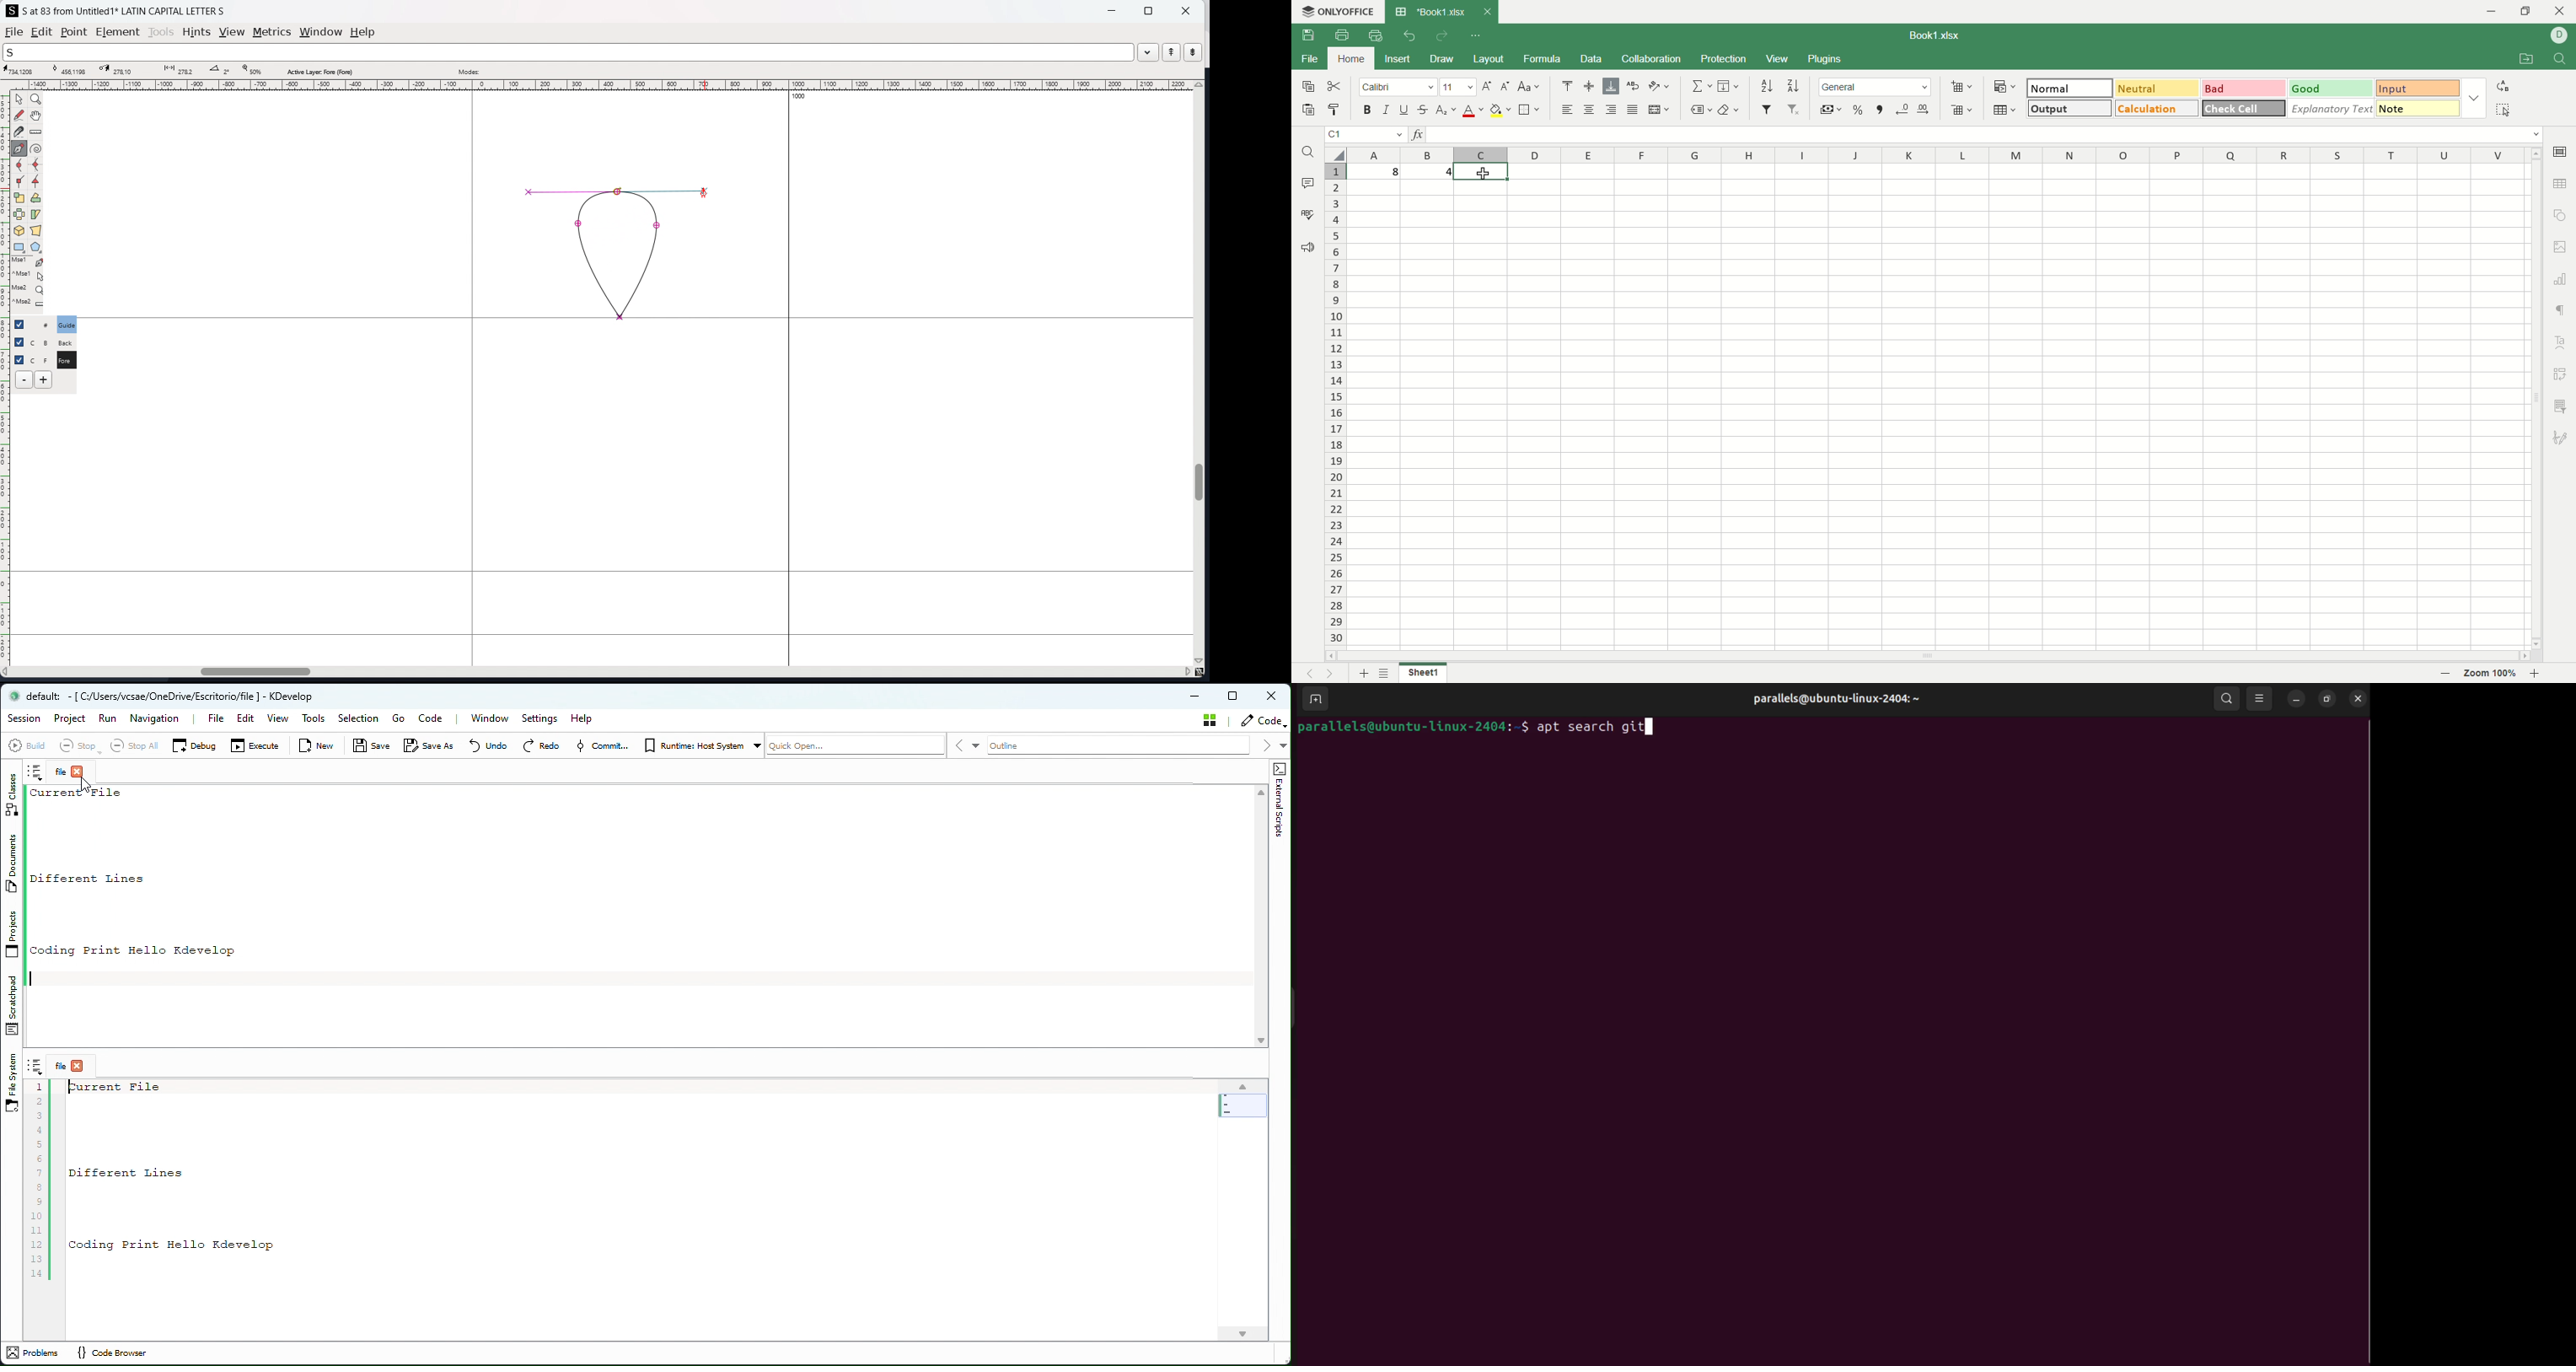 The height and width of the screenshot is (1372, 2576). I want to click on orientation, so click(1661, 86).